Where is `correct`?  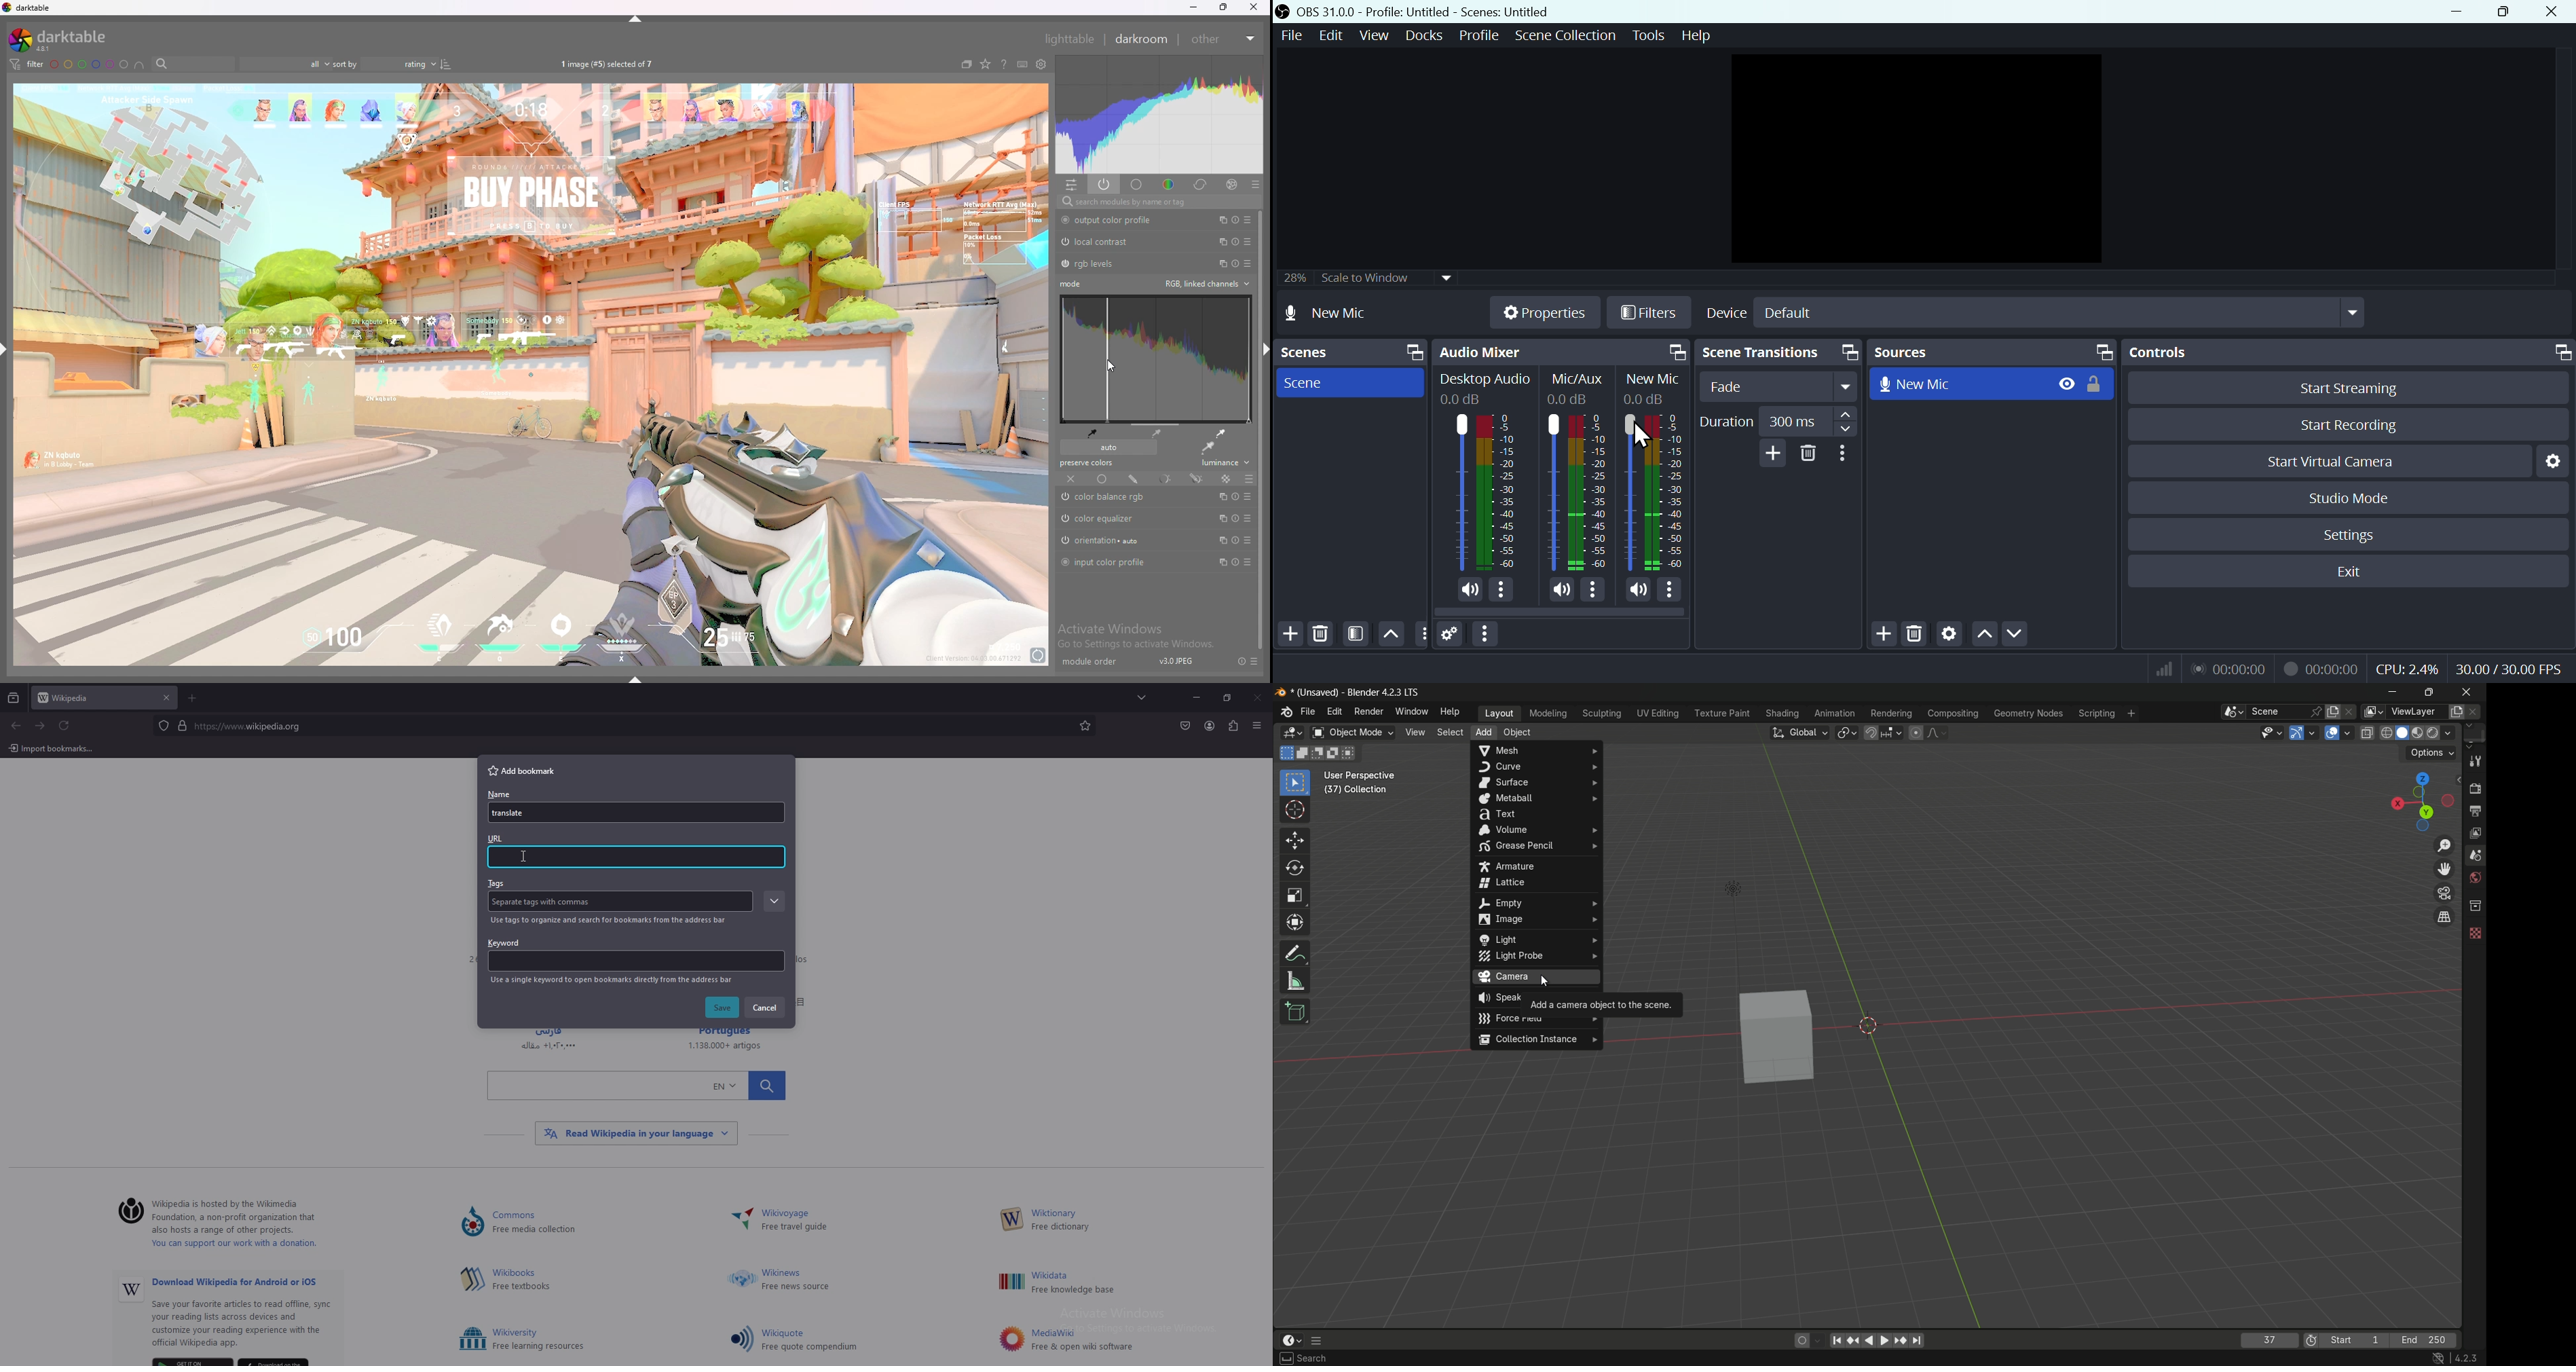 correct is located at coordinates (1201, 185).